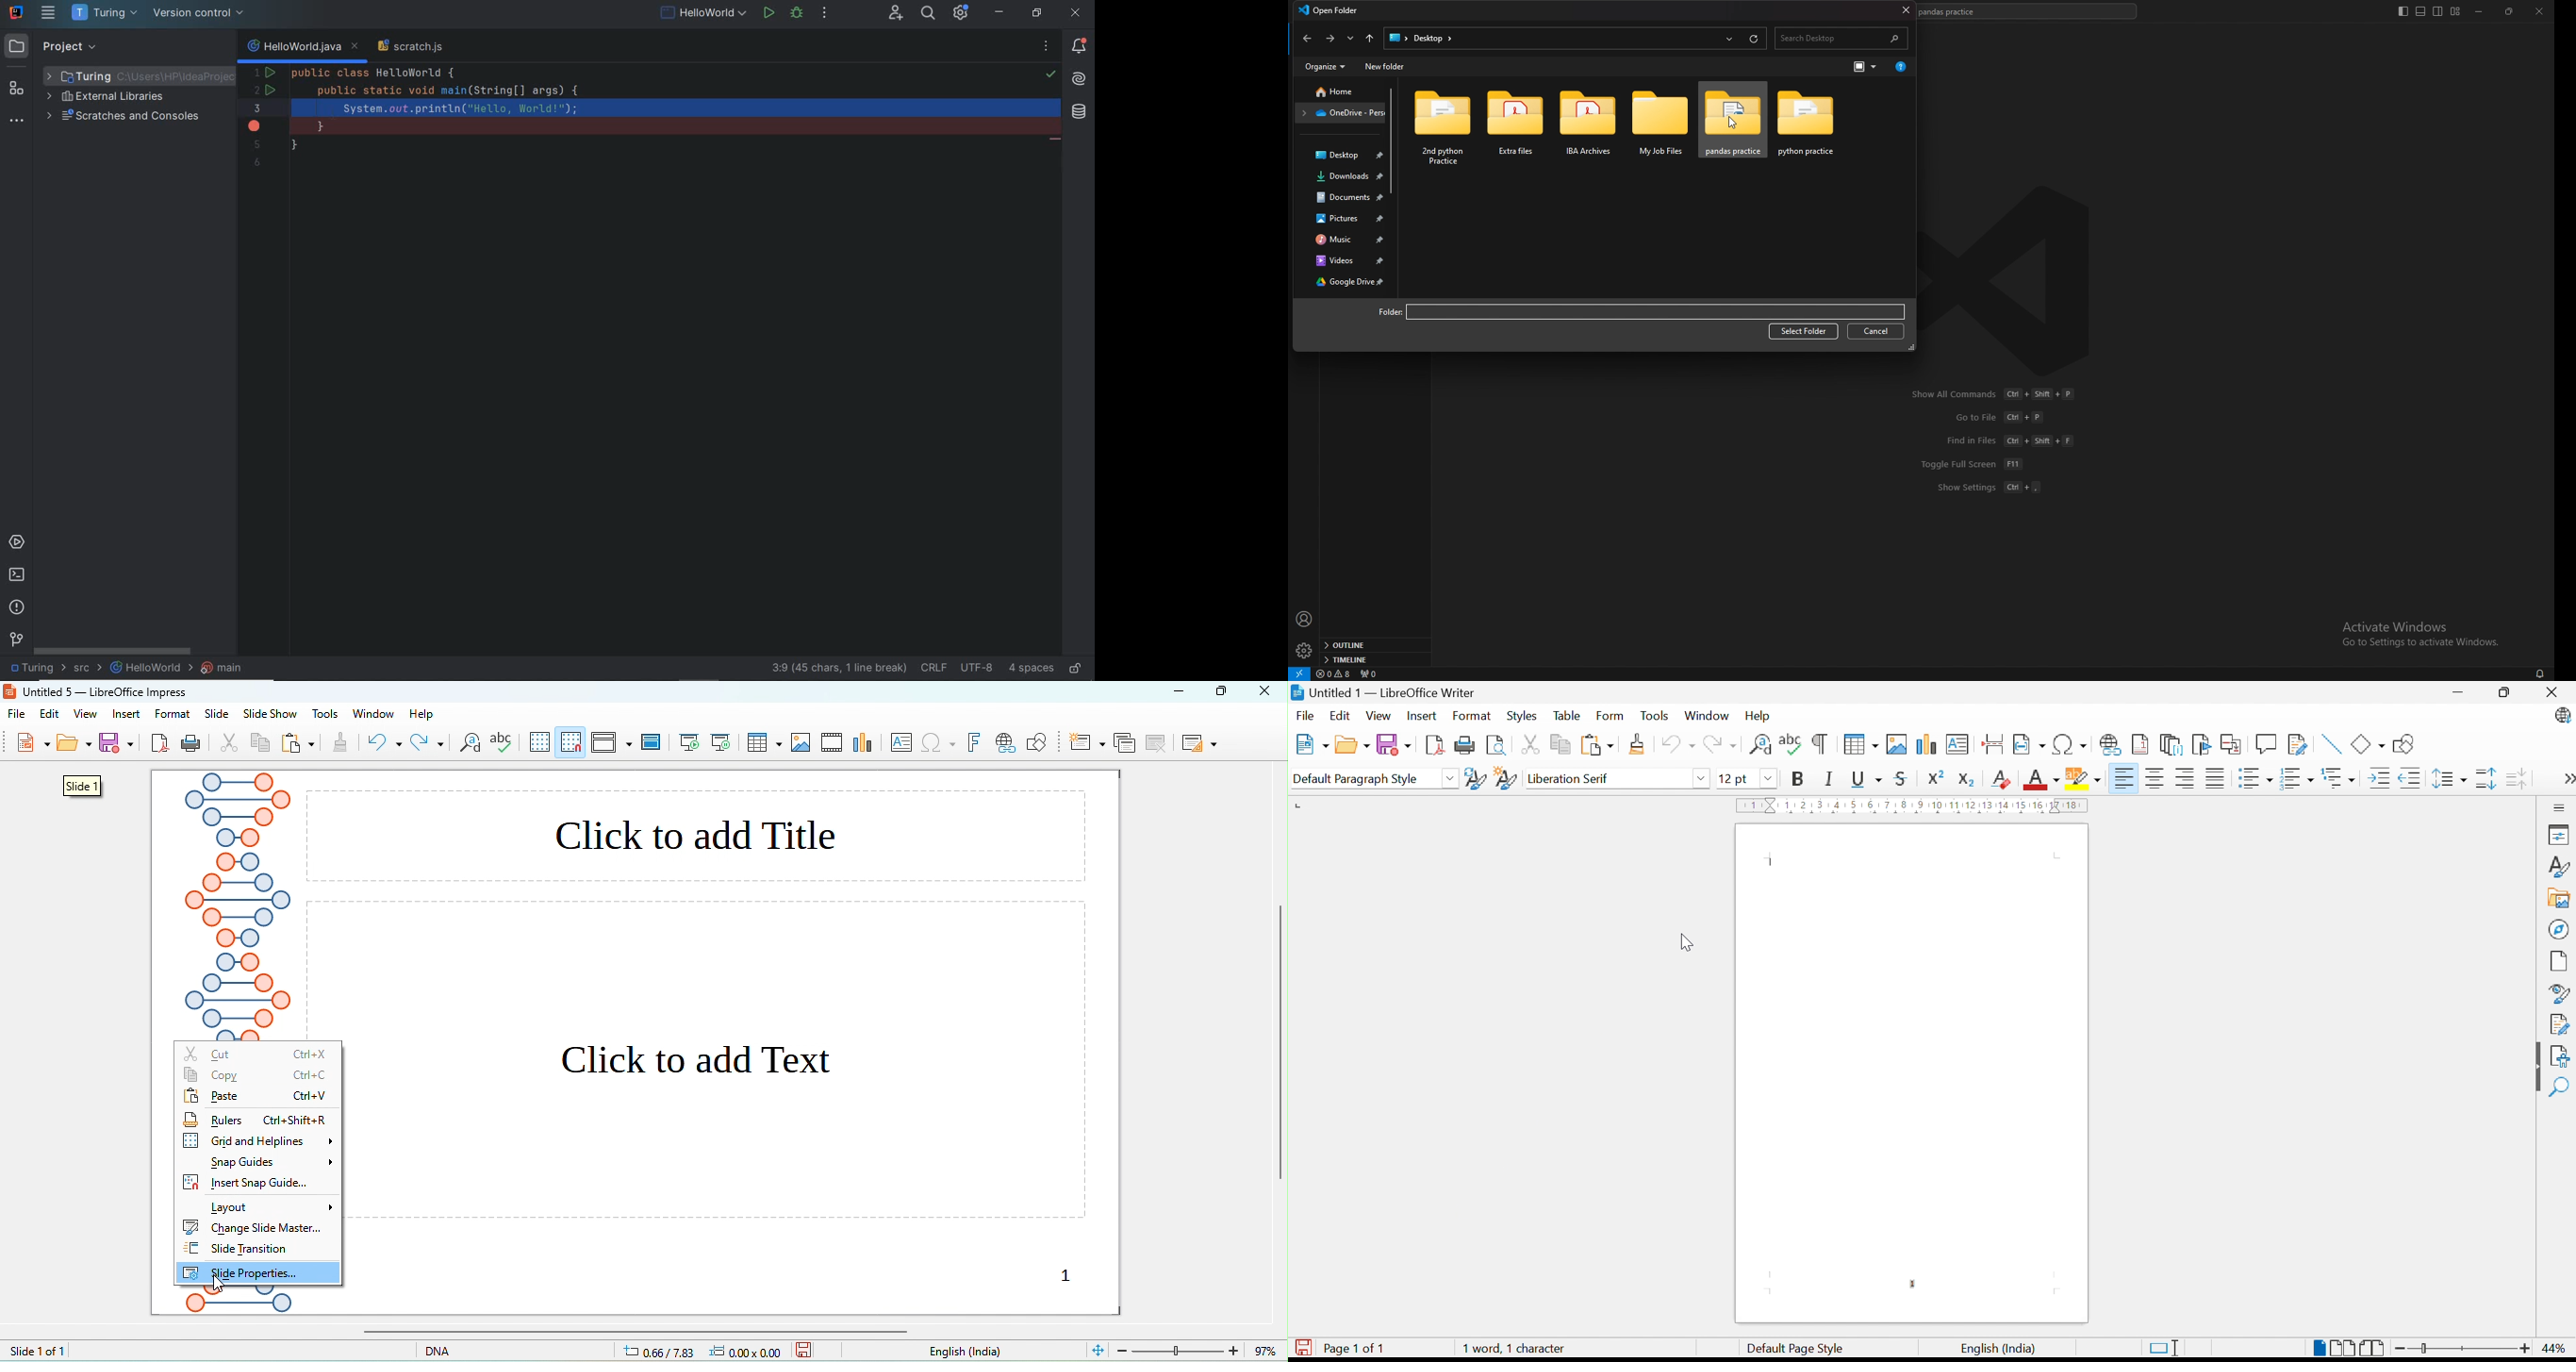 The image size is (2576, 1372). Describe the element at coordinates (1736, 121) in the screenshot. I see `pandas practice` at that location.